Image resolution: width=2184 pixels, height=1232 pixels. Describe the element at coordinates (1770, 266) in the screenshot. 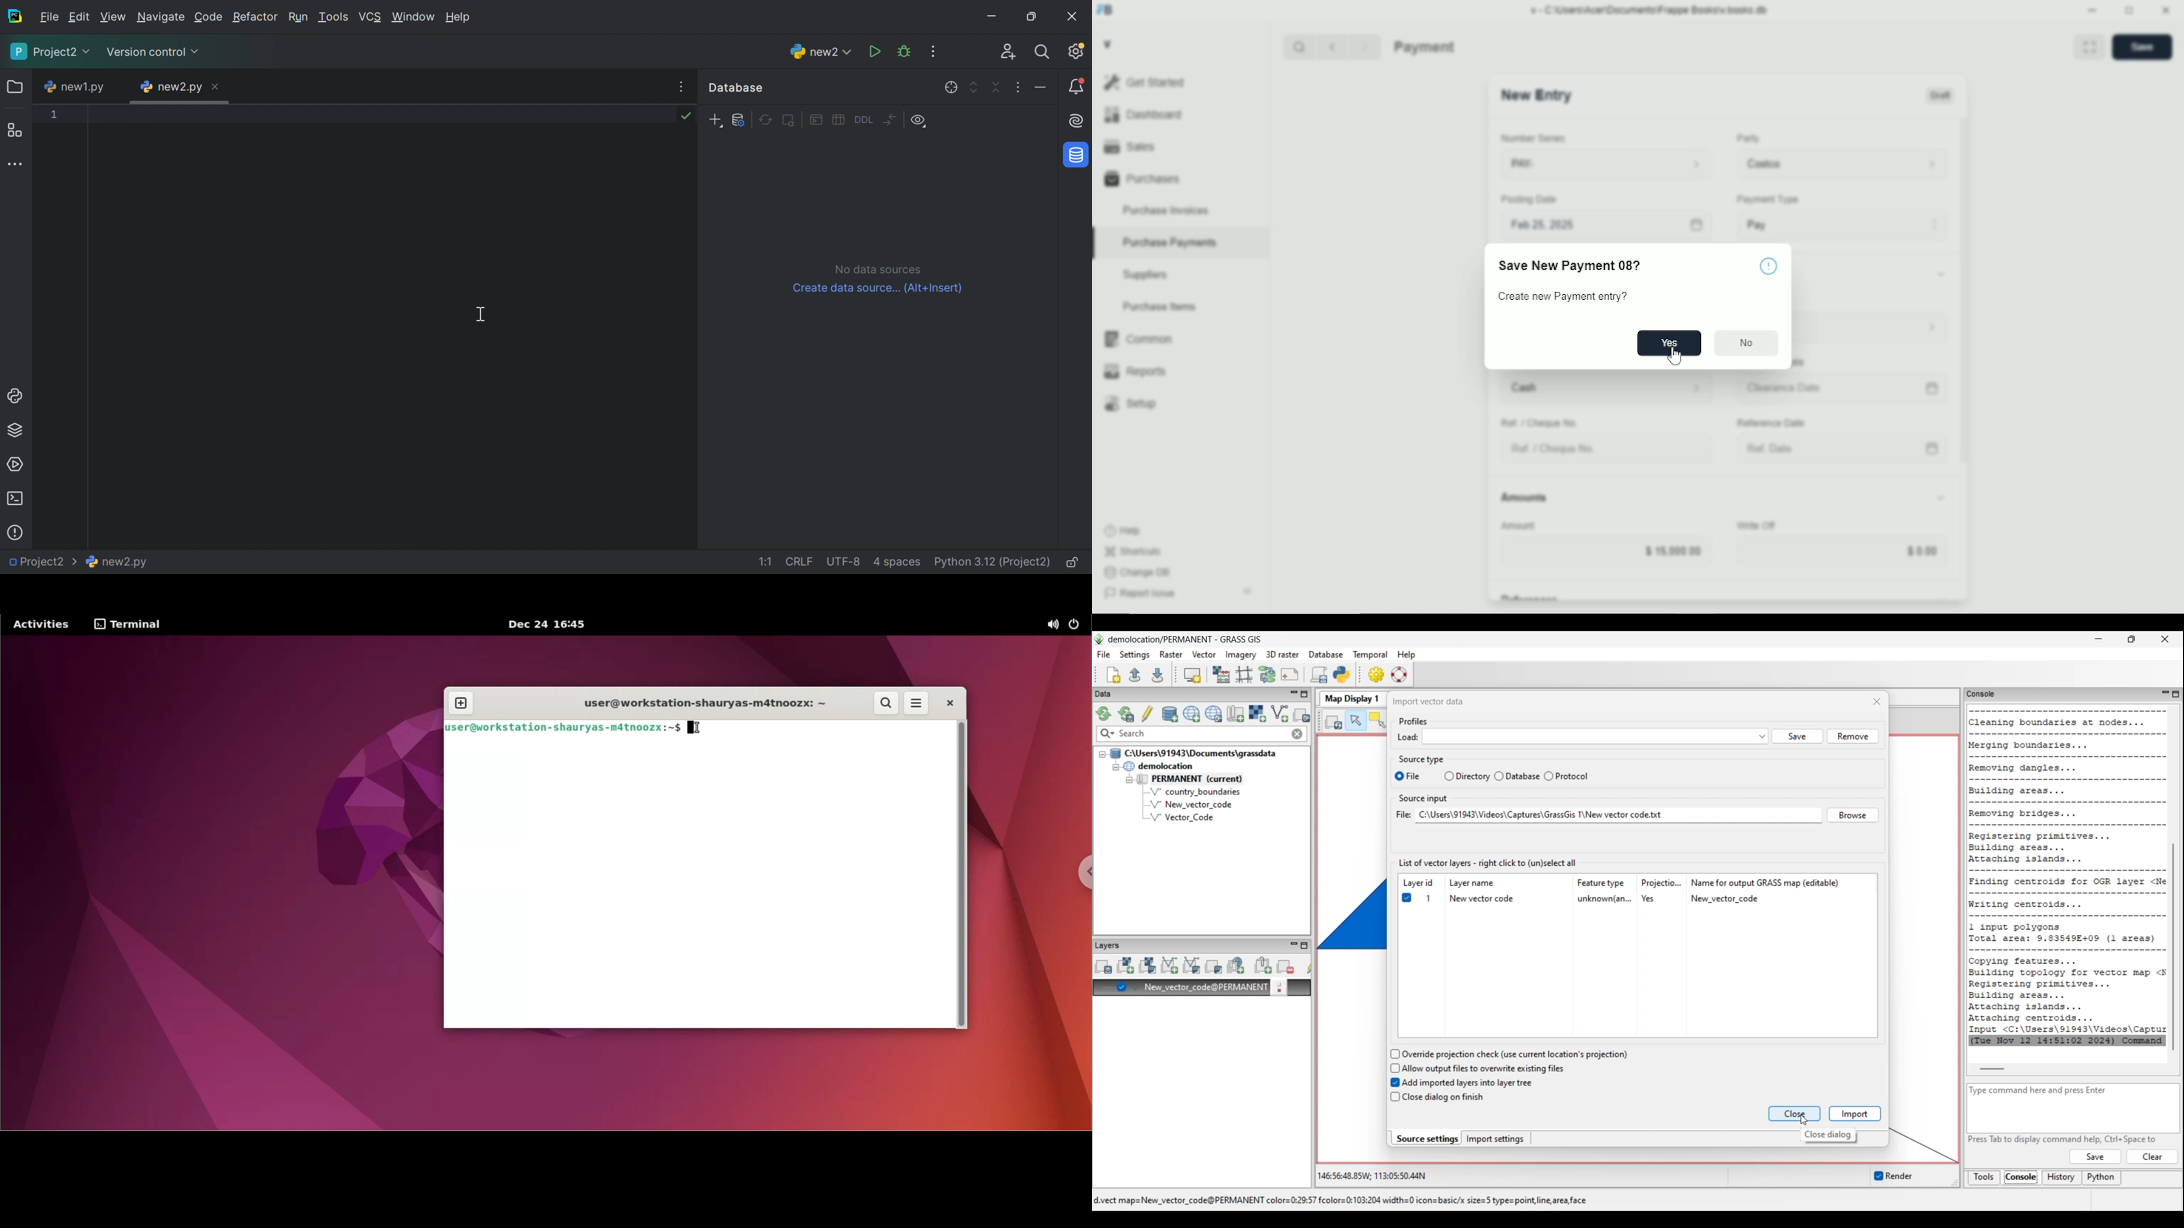

I see `info` at that location.